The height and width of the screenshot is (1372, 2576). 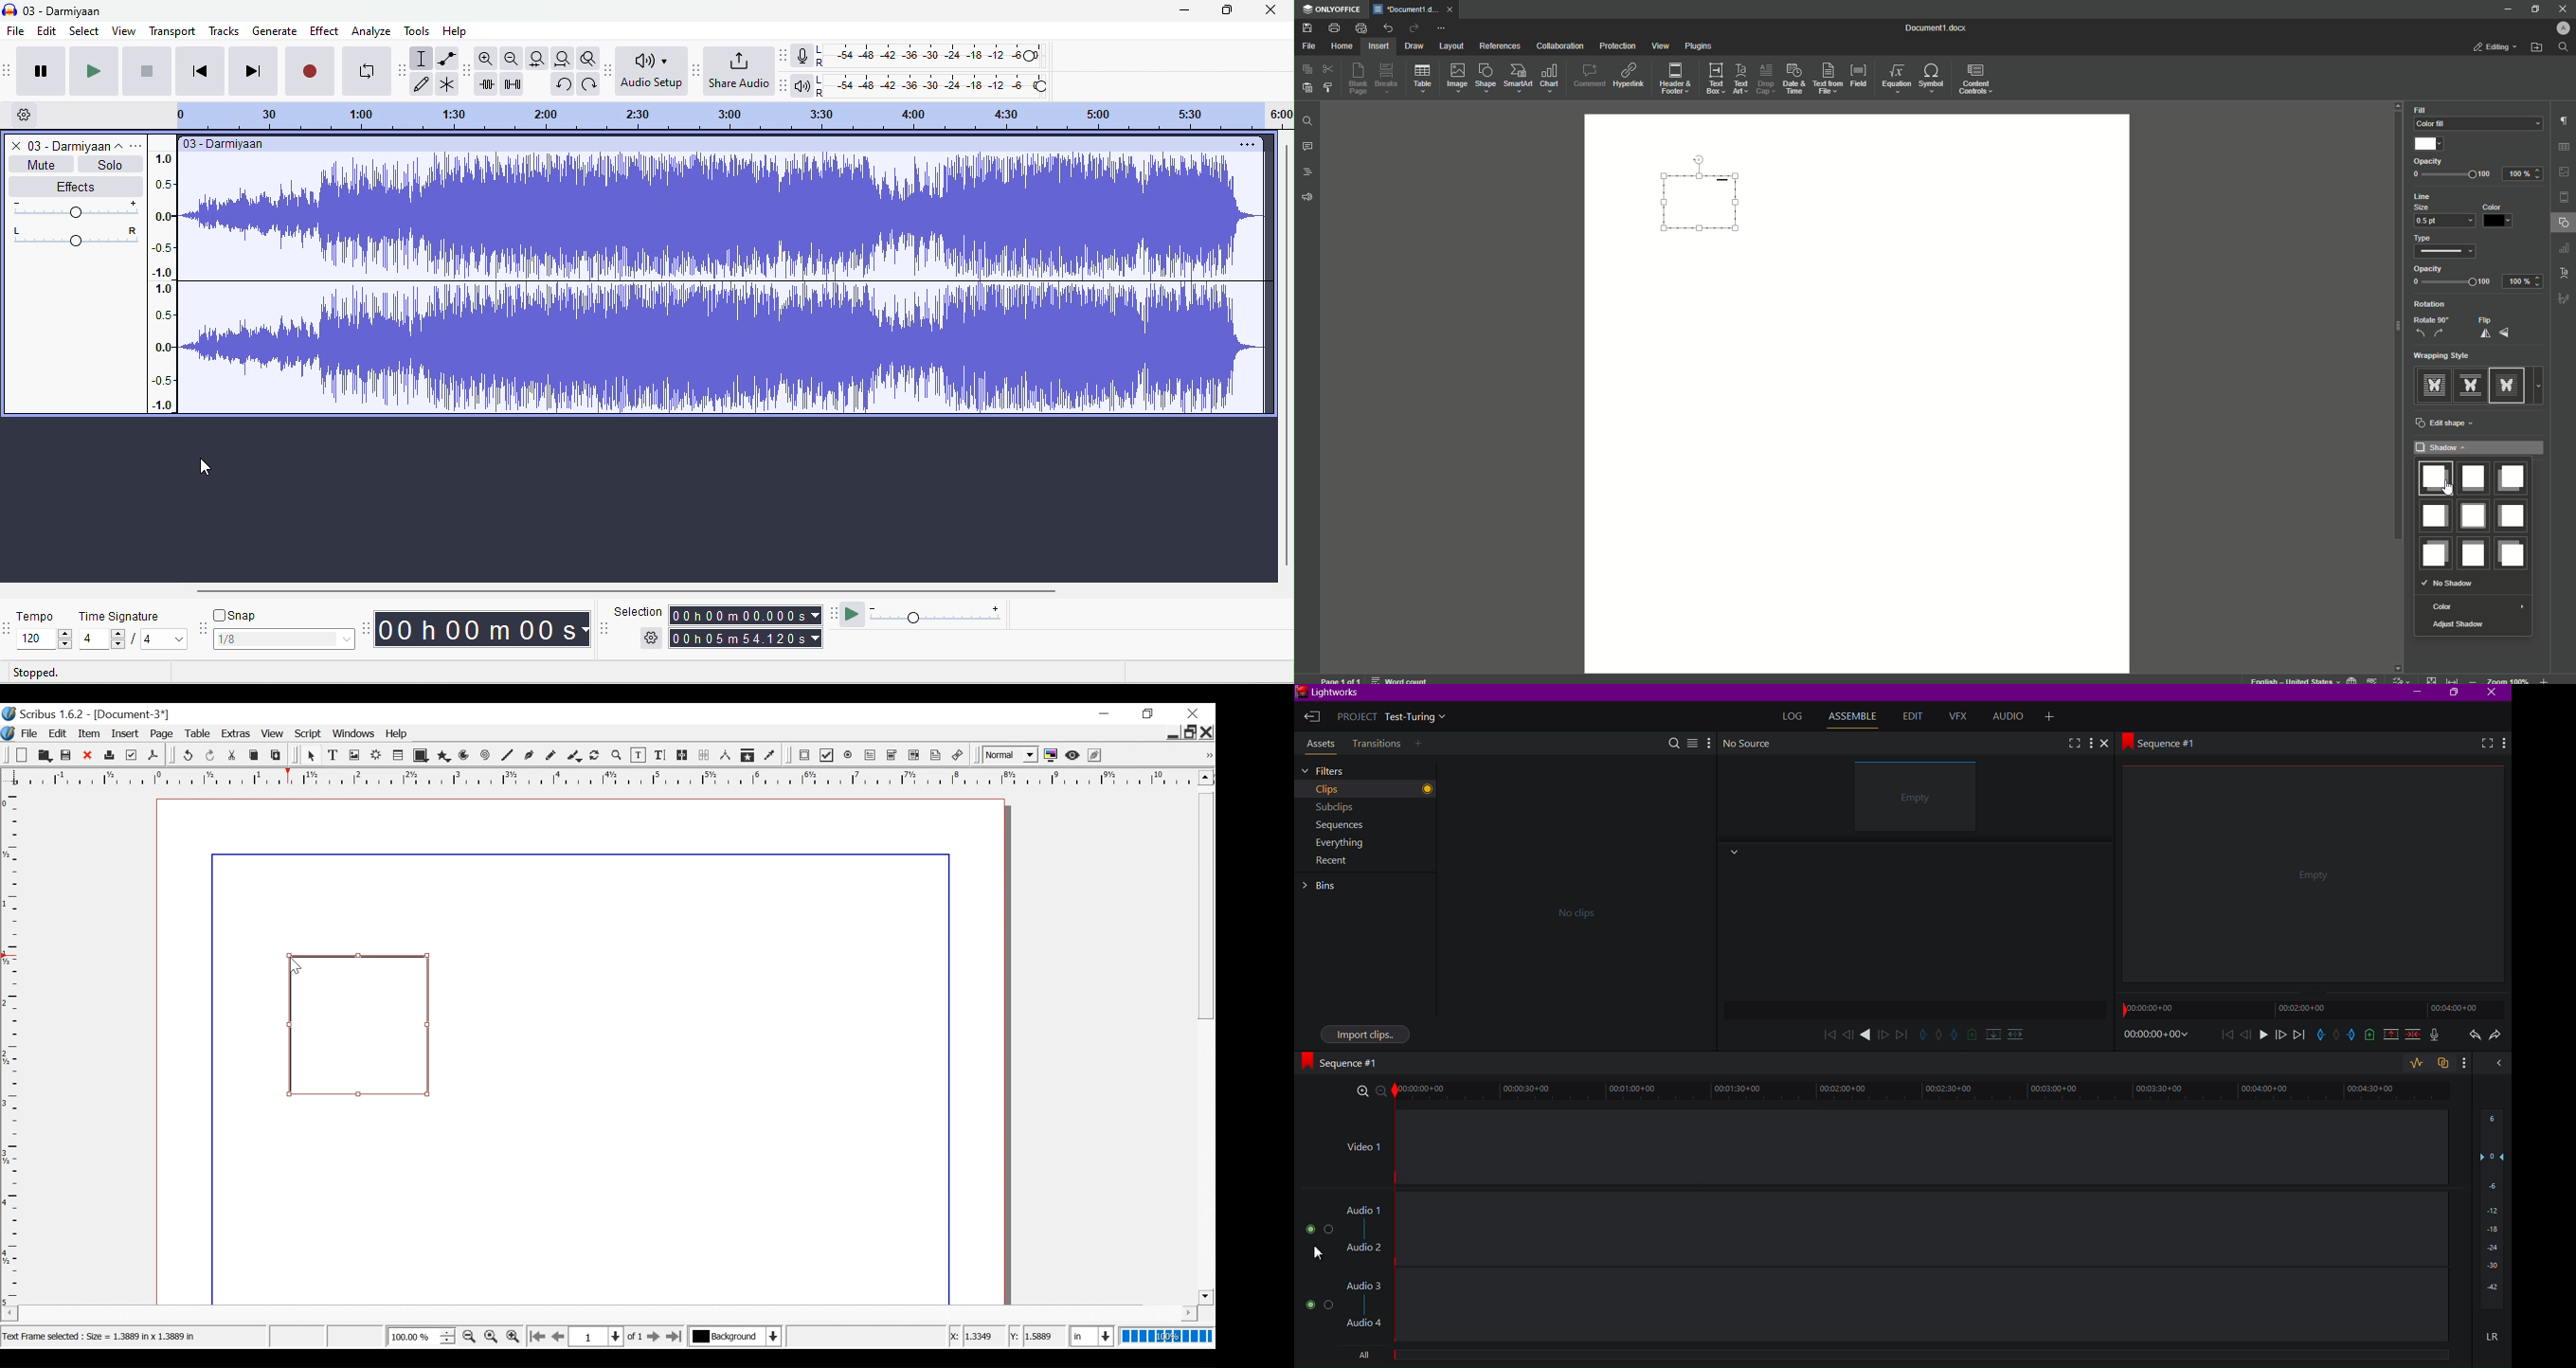 I want to click on toggle zoom, so click(x=589, y=59).